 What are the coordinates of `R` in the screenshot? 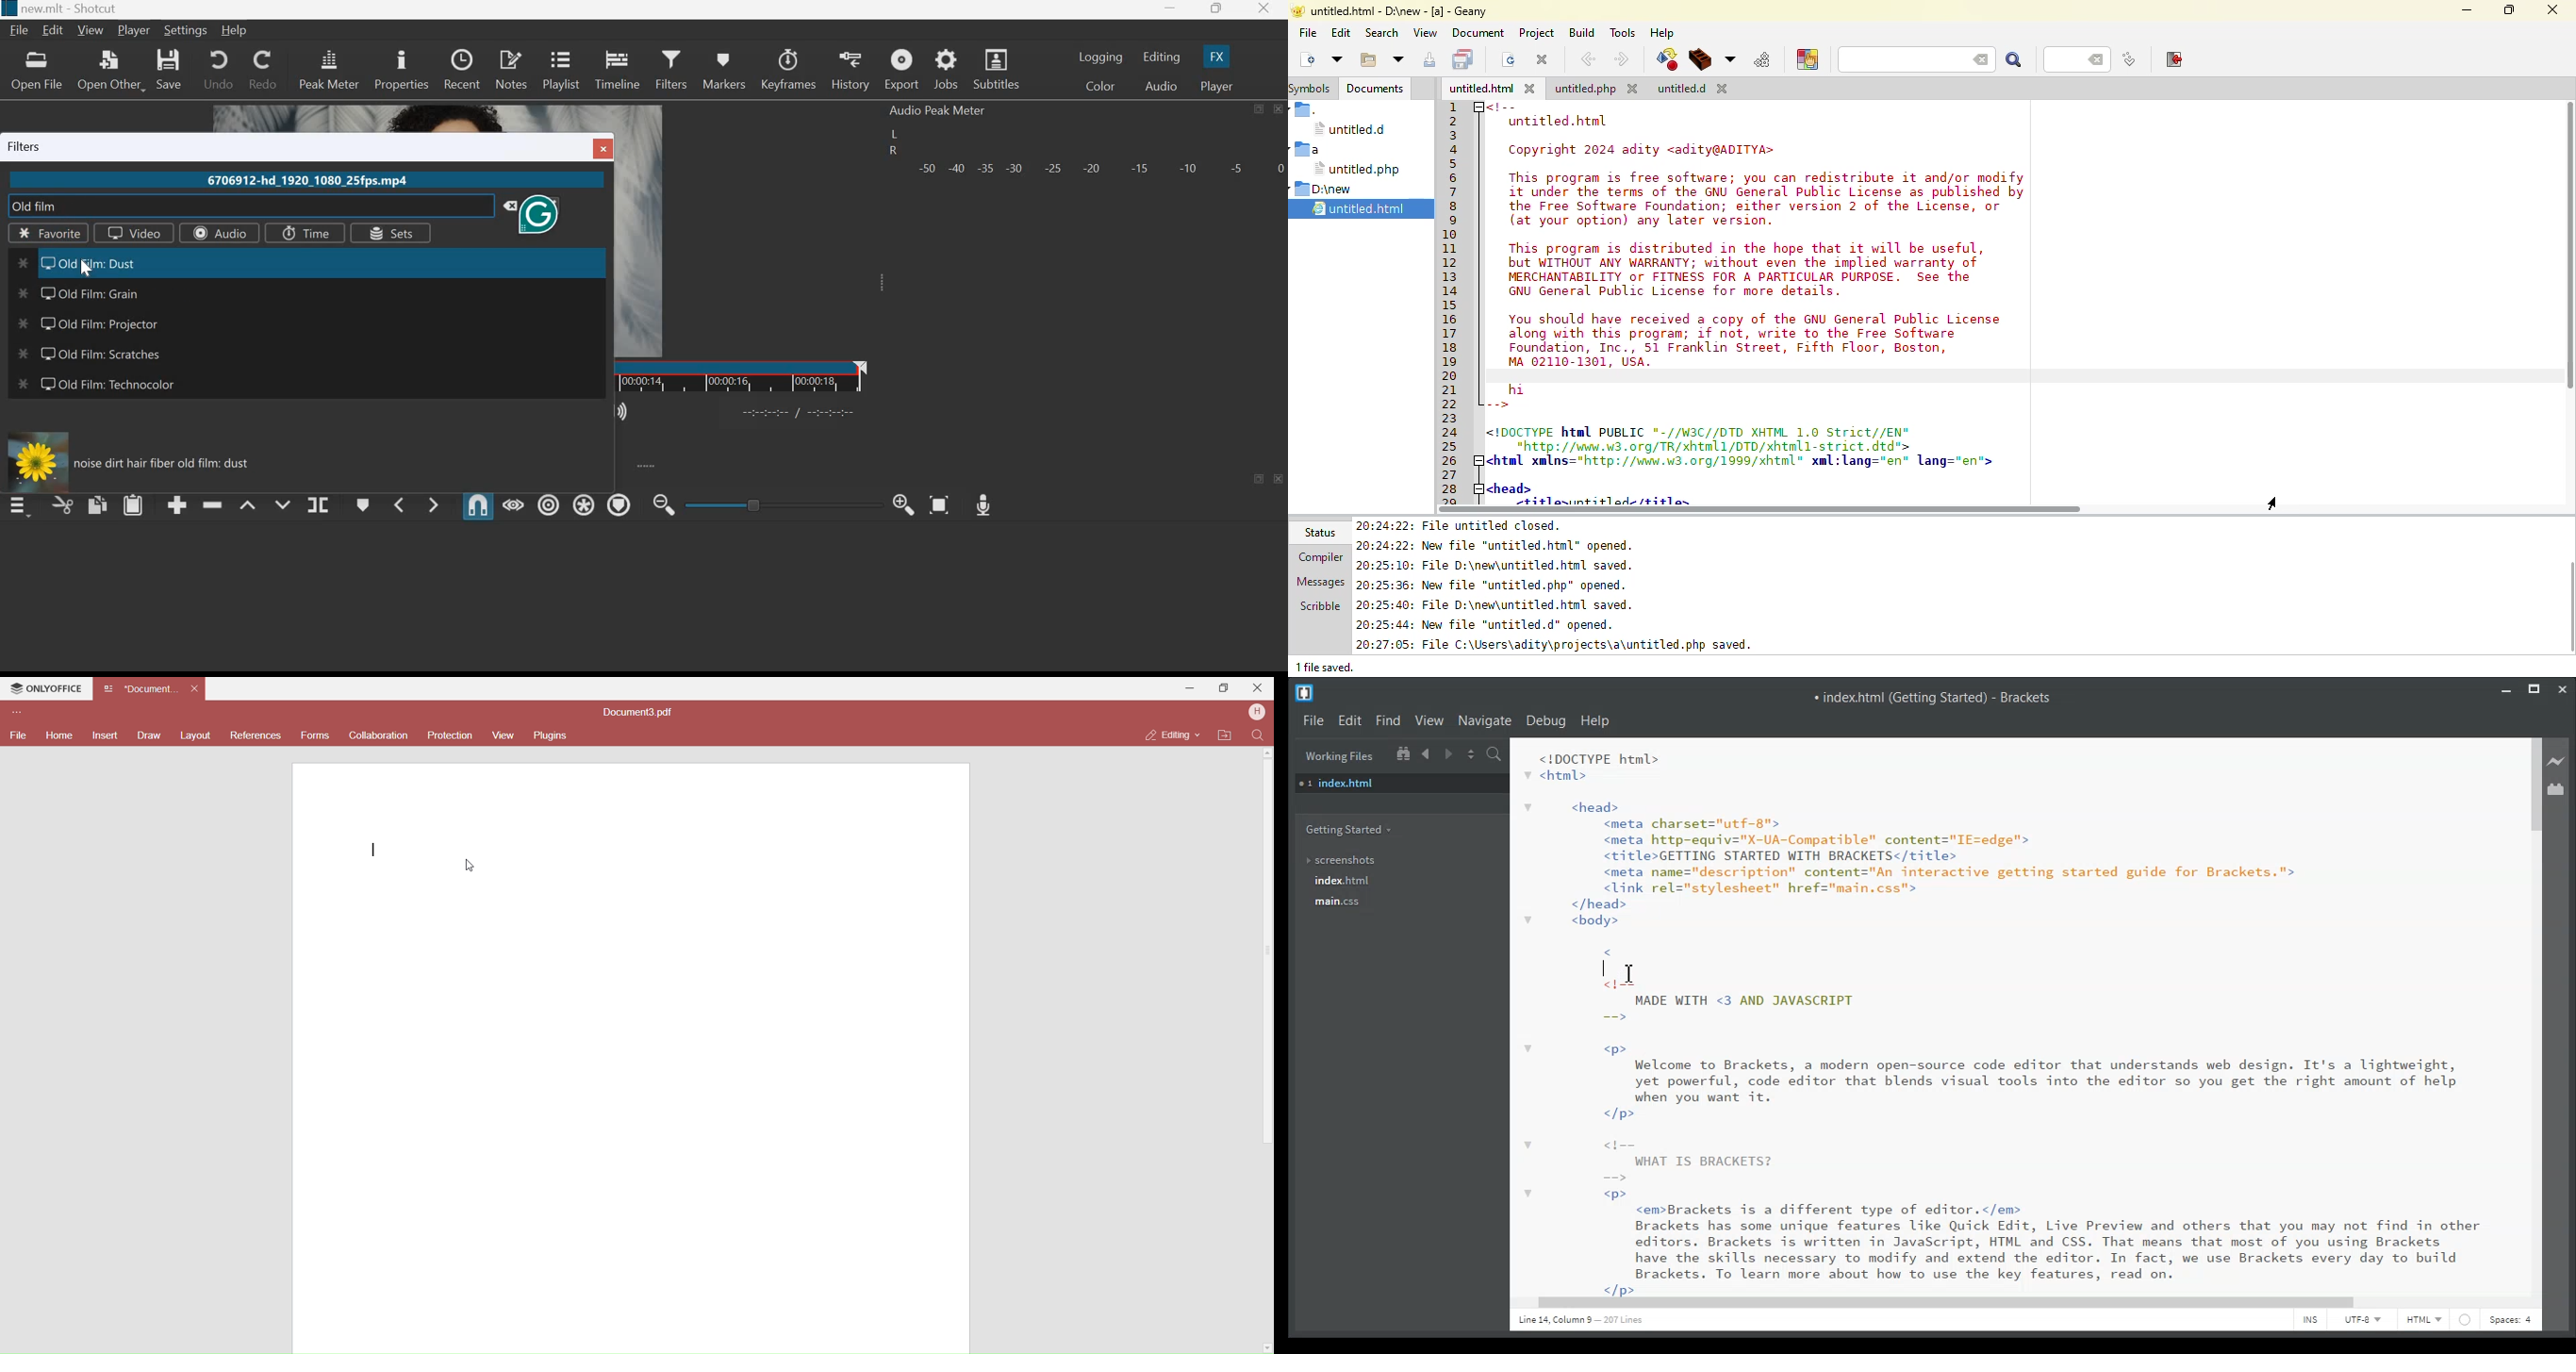 It's located at (892, 152).